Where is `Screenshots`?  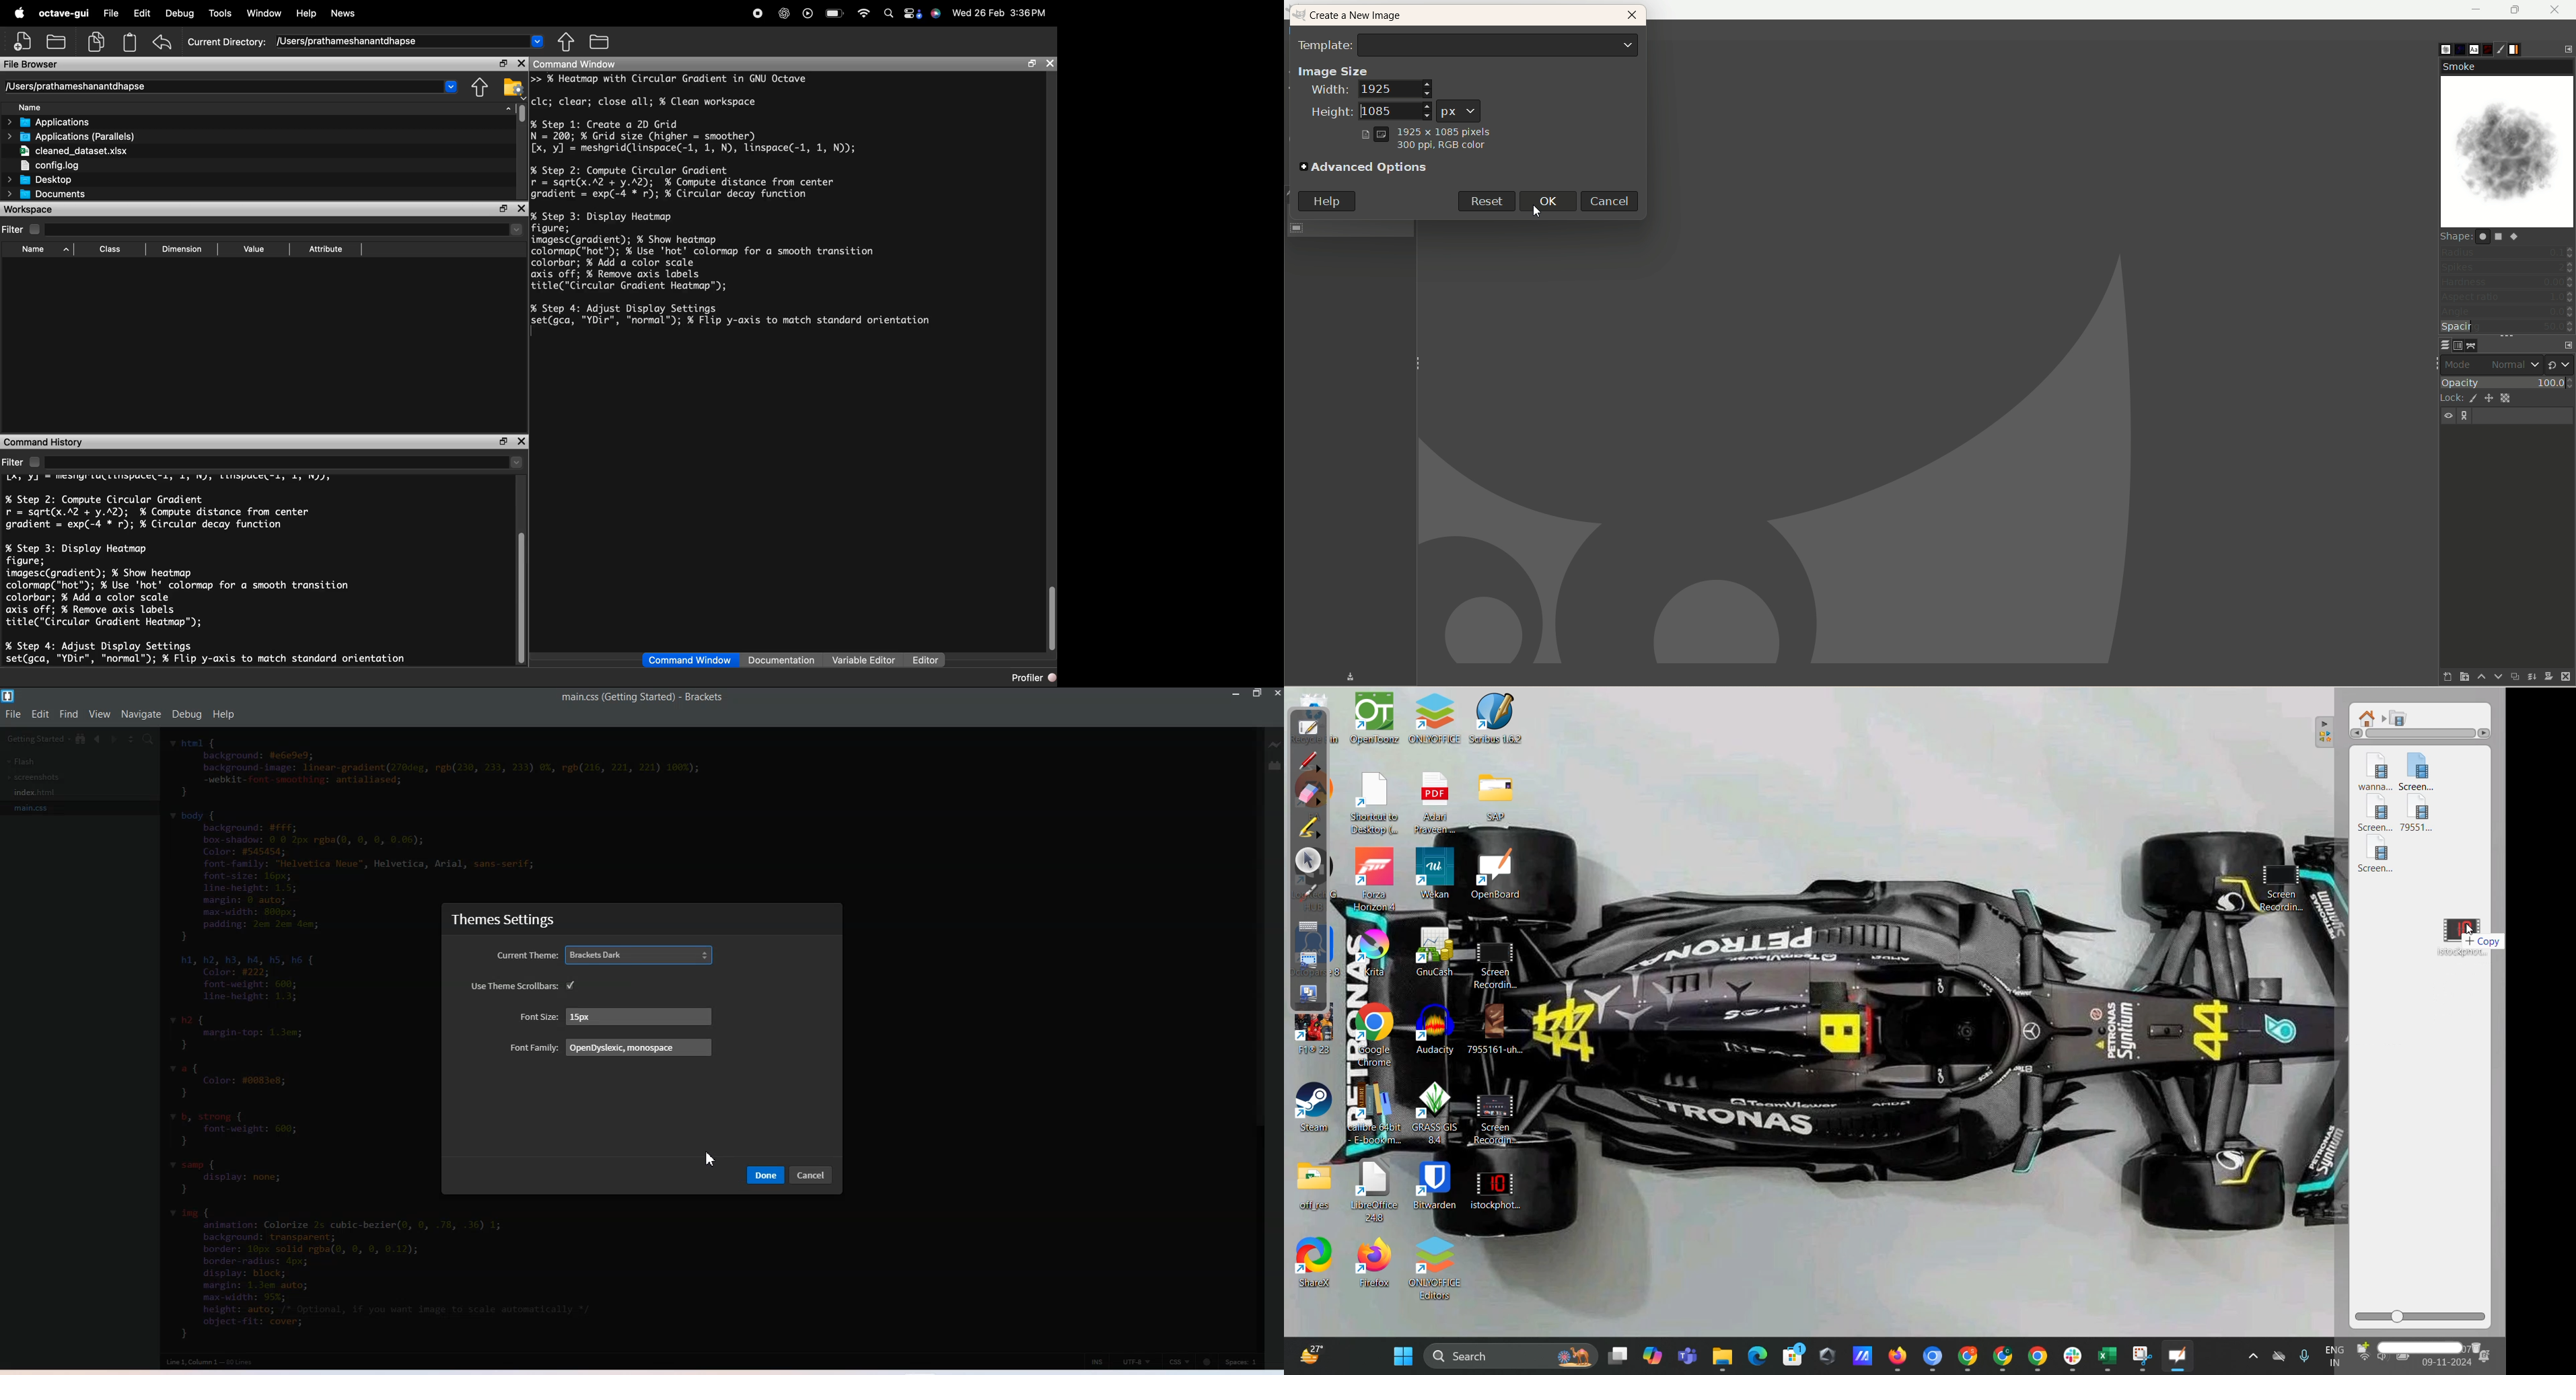 Screenshots is located at coordinates (34, 777).